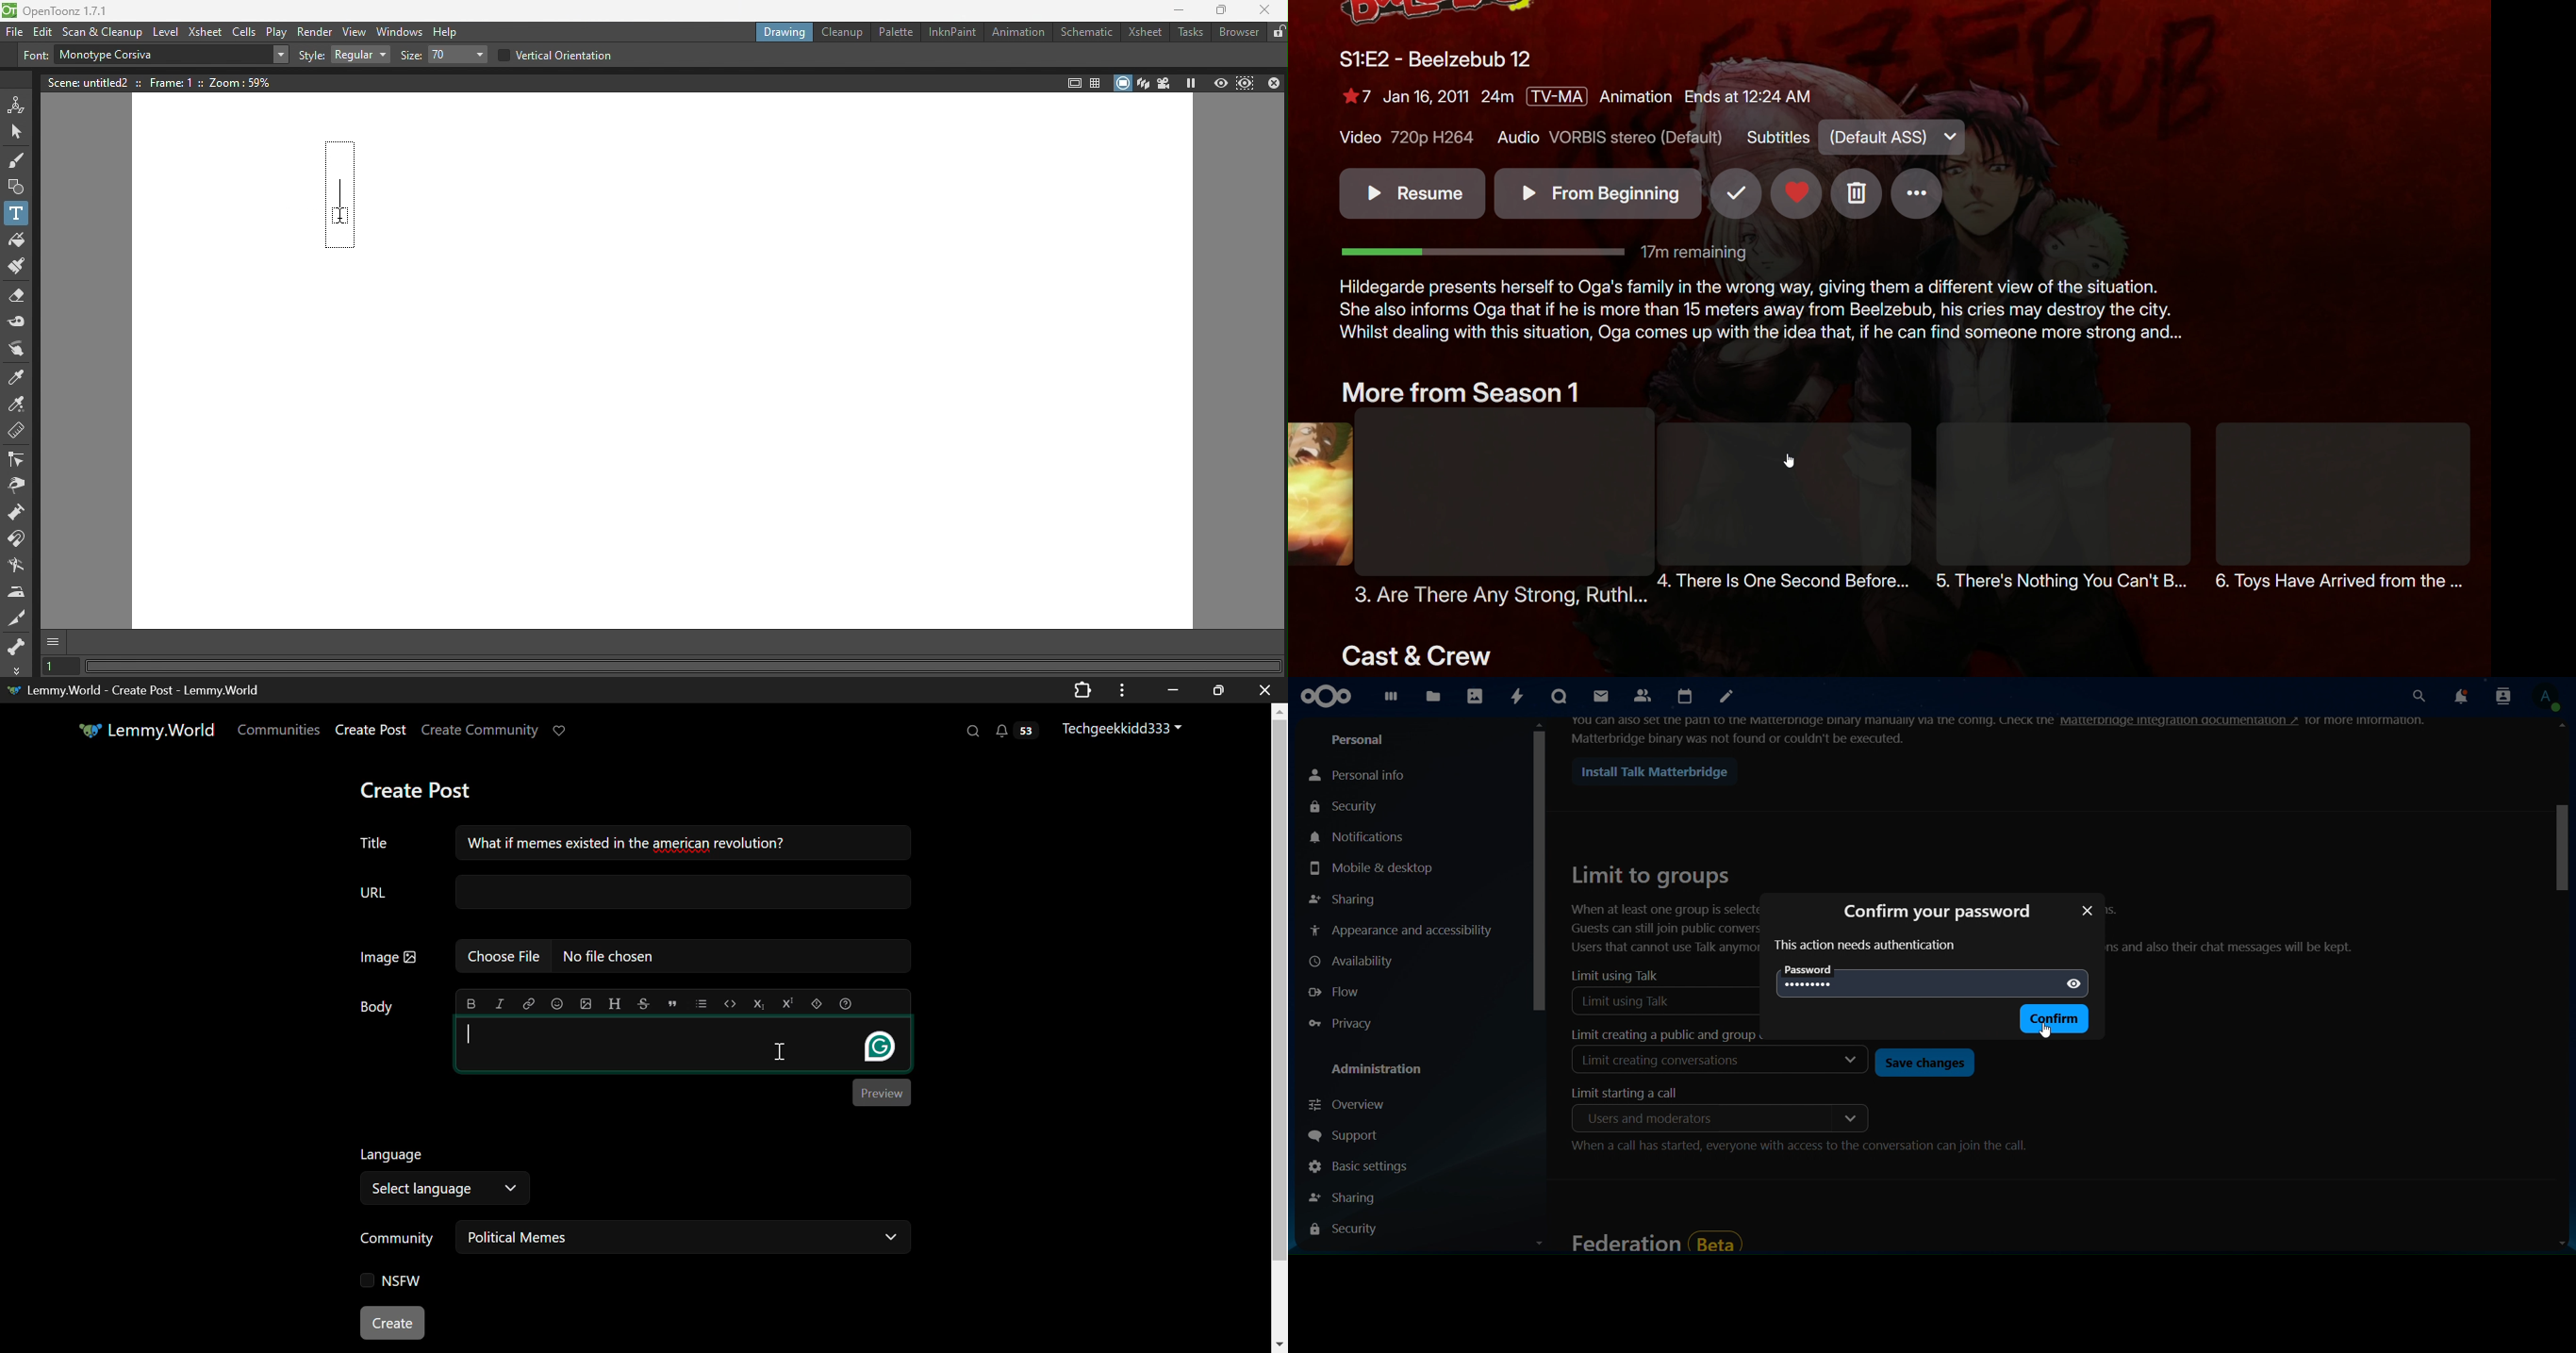  I want to click on save changes, so click(1929, 1063).